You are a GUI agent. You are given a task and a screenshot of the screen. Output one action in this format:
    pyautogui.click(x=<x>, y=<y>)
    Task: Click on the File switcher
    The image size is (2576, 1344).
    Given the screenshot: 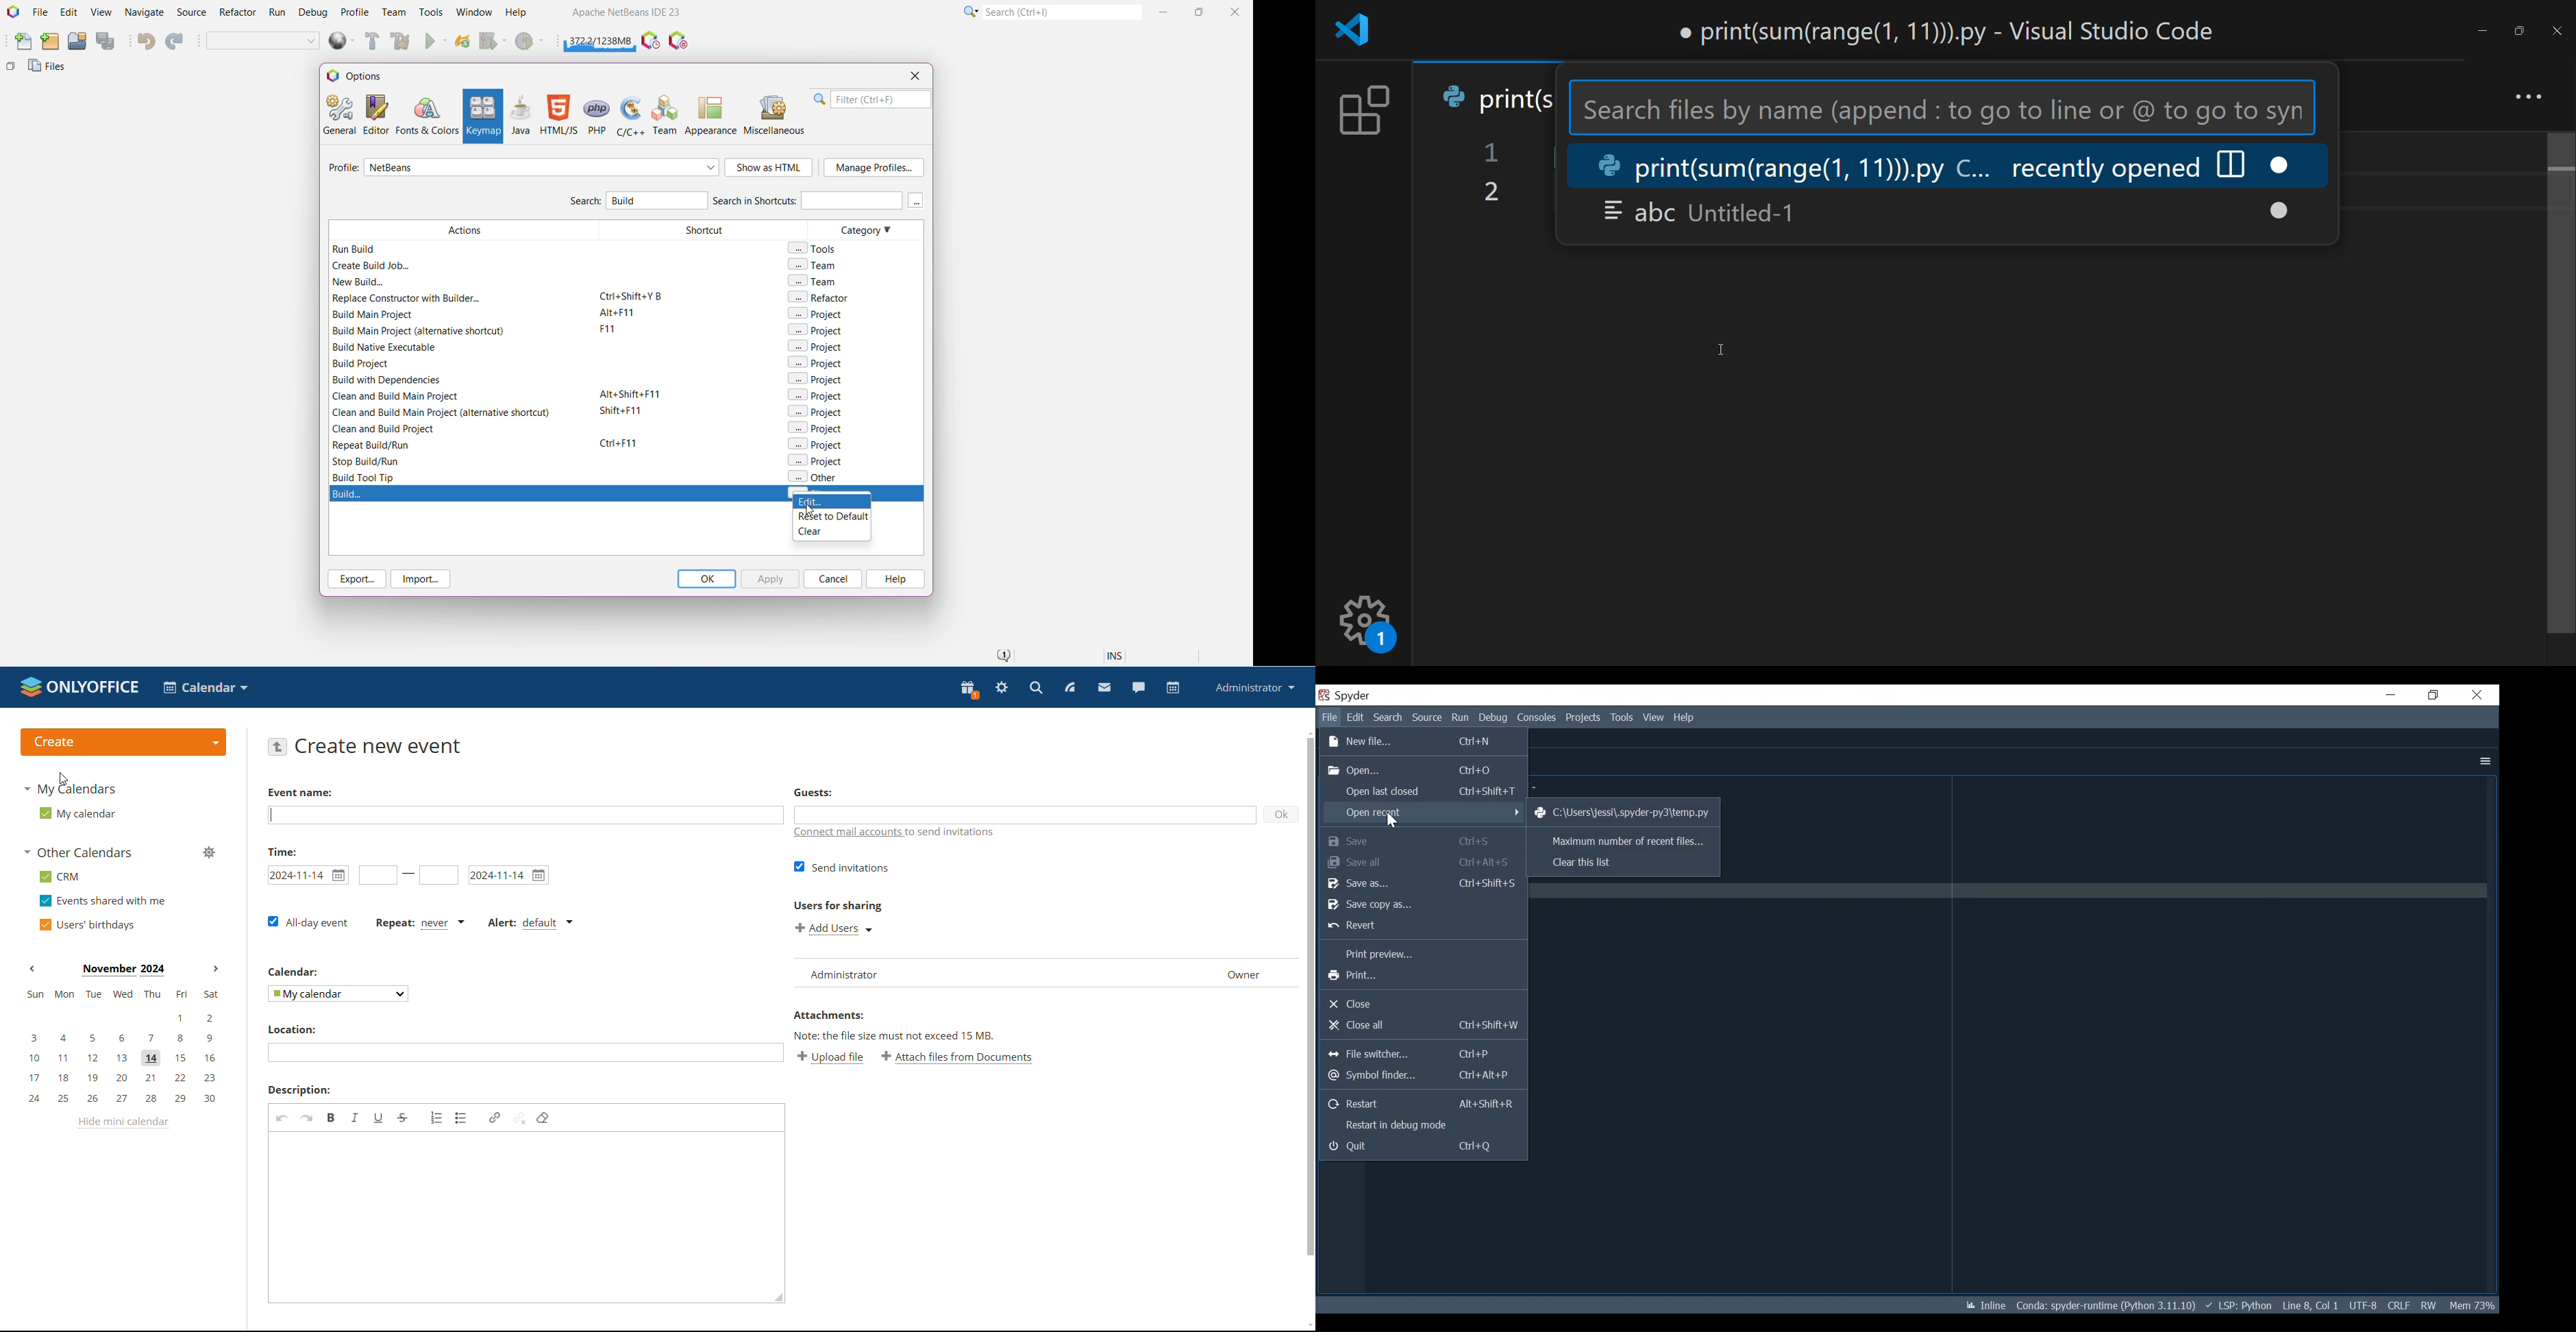 What is the action you would take?
    pyautogui.click(x=1423, y=1055)
    